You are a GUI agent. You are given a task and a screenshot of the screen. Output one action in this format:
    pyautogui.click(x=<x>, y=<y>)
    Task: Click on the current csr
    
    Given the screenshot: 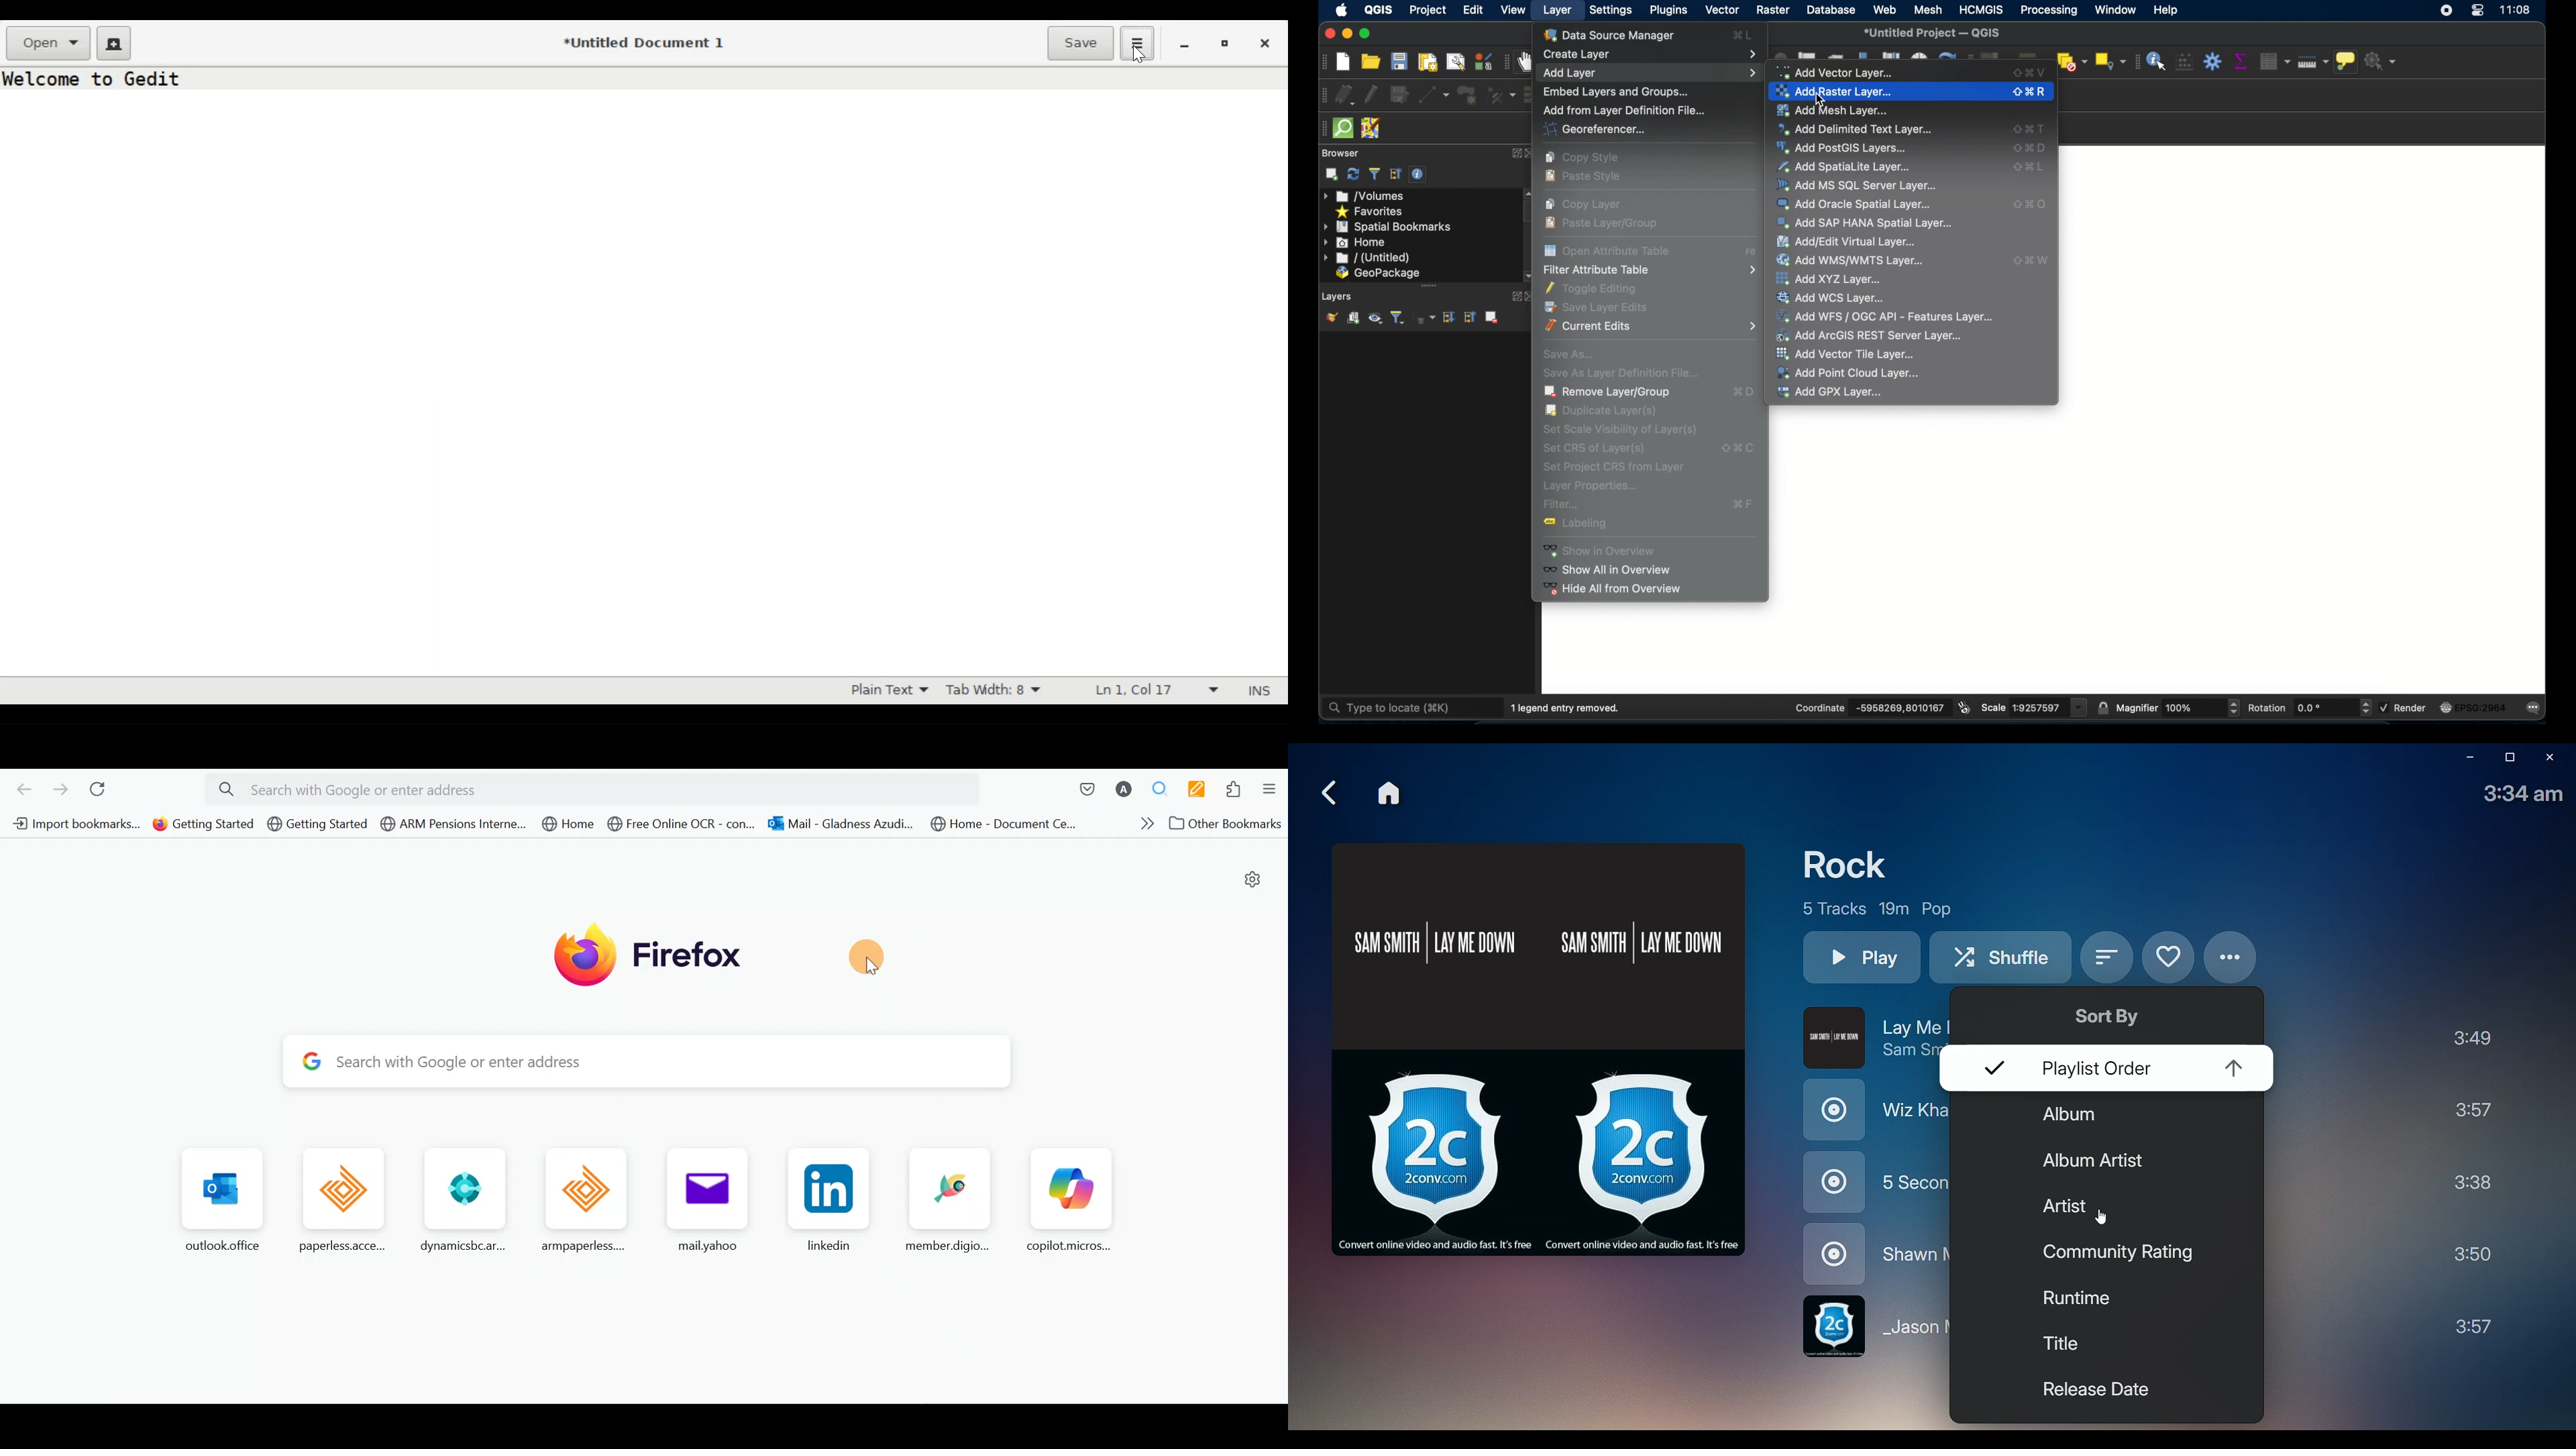 What is the action you would take?
    pyautogui.click(x=2478, y=707)
    